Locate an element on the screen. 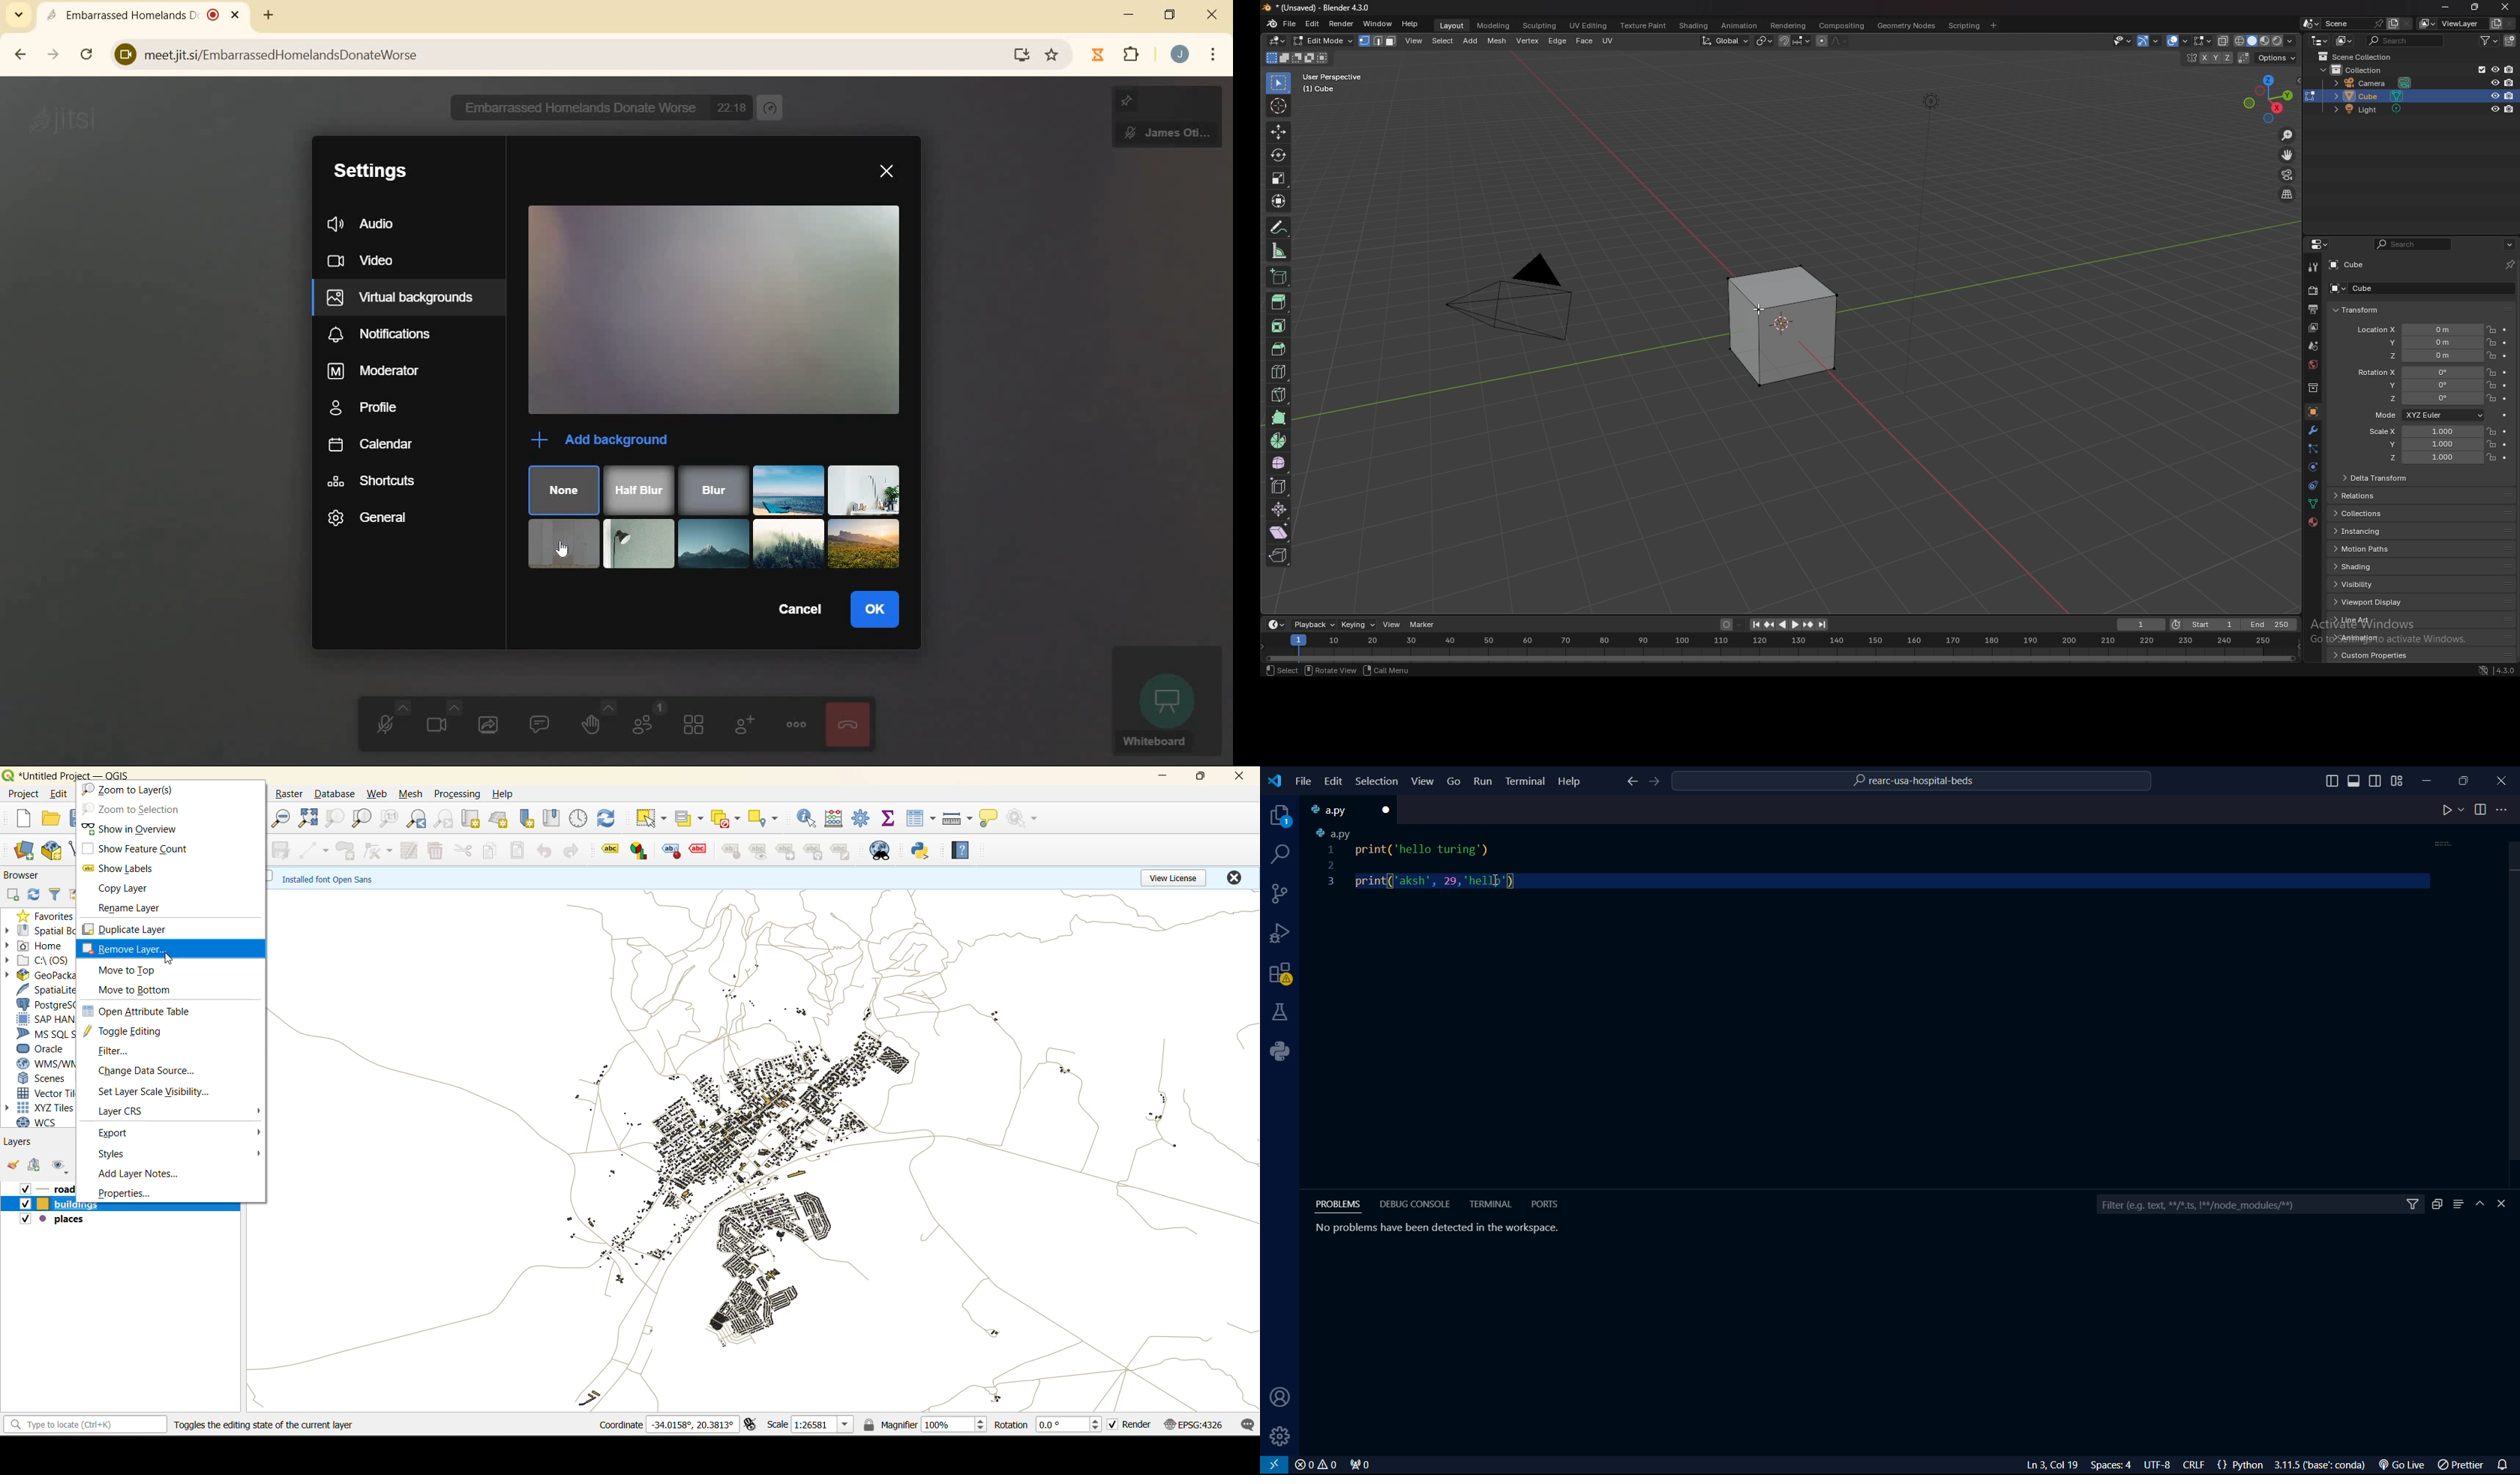  visibility is located at coordinates (2384, 585).